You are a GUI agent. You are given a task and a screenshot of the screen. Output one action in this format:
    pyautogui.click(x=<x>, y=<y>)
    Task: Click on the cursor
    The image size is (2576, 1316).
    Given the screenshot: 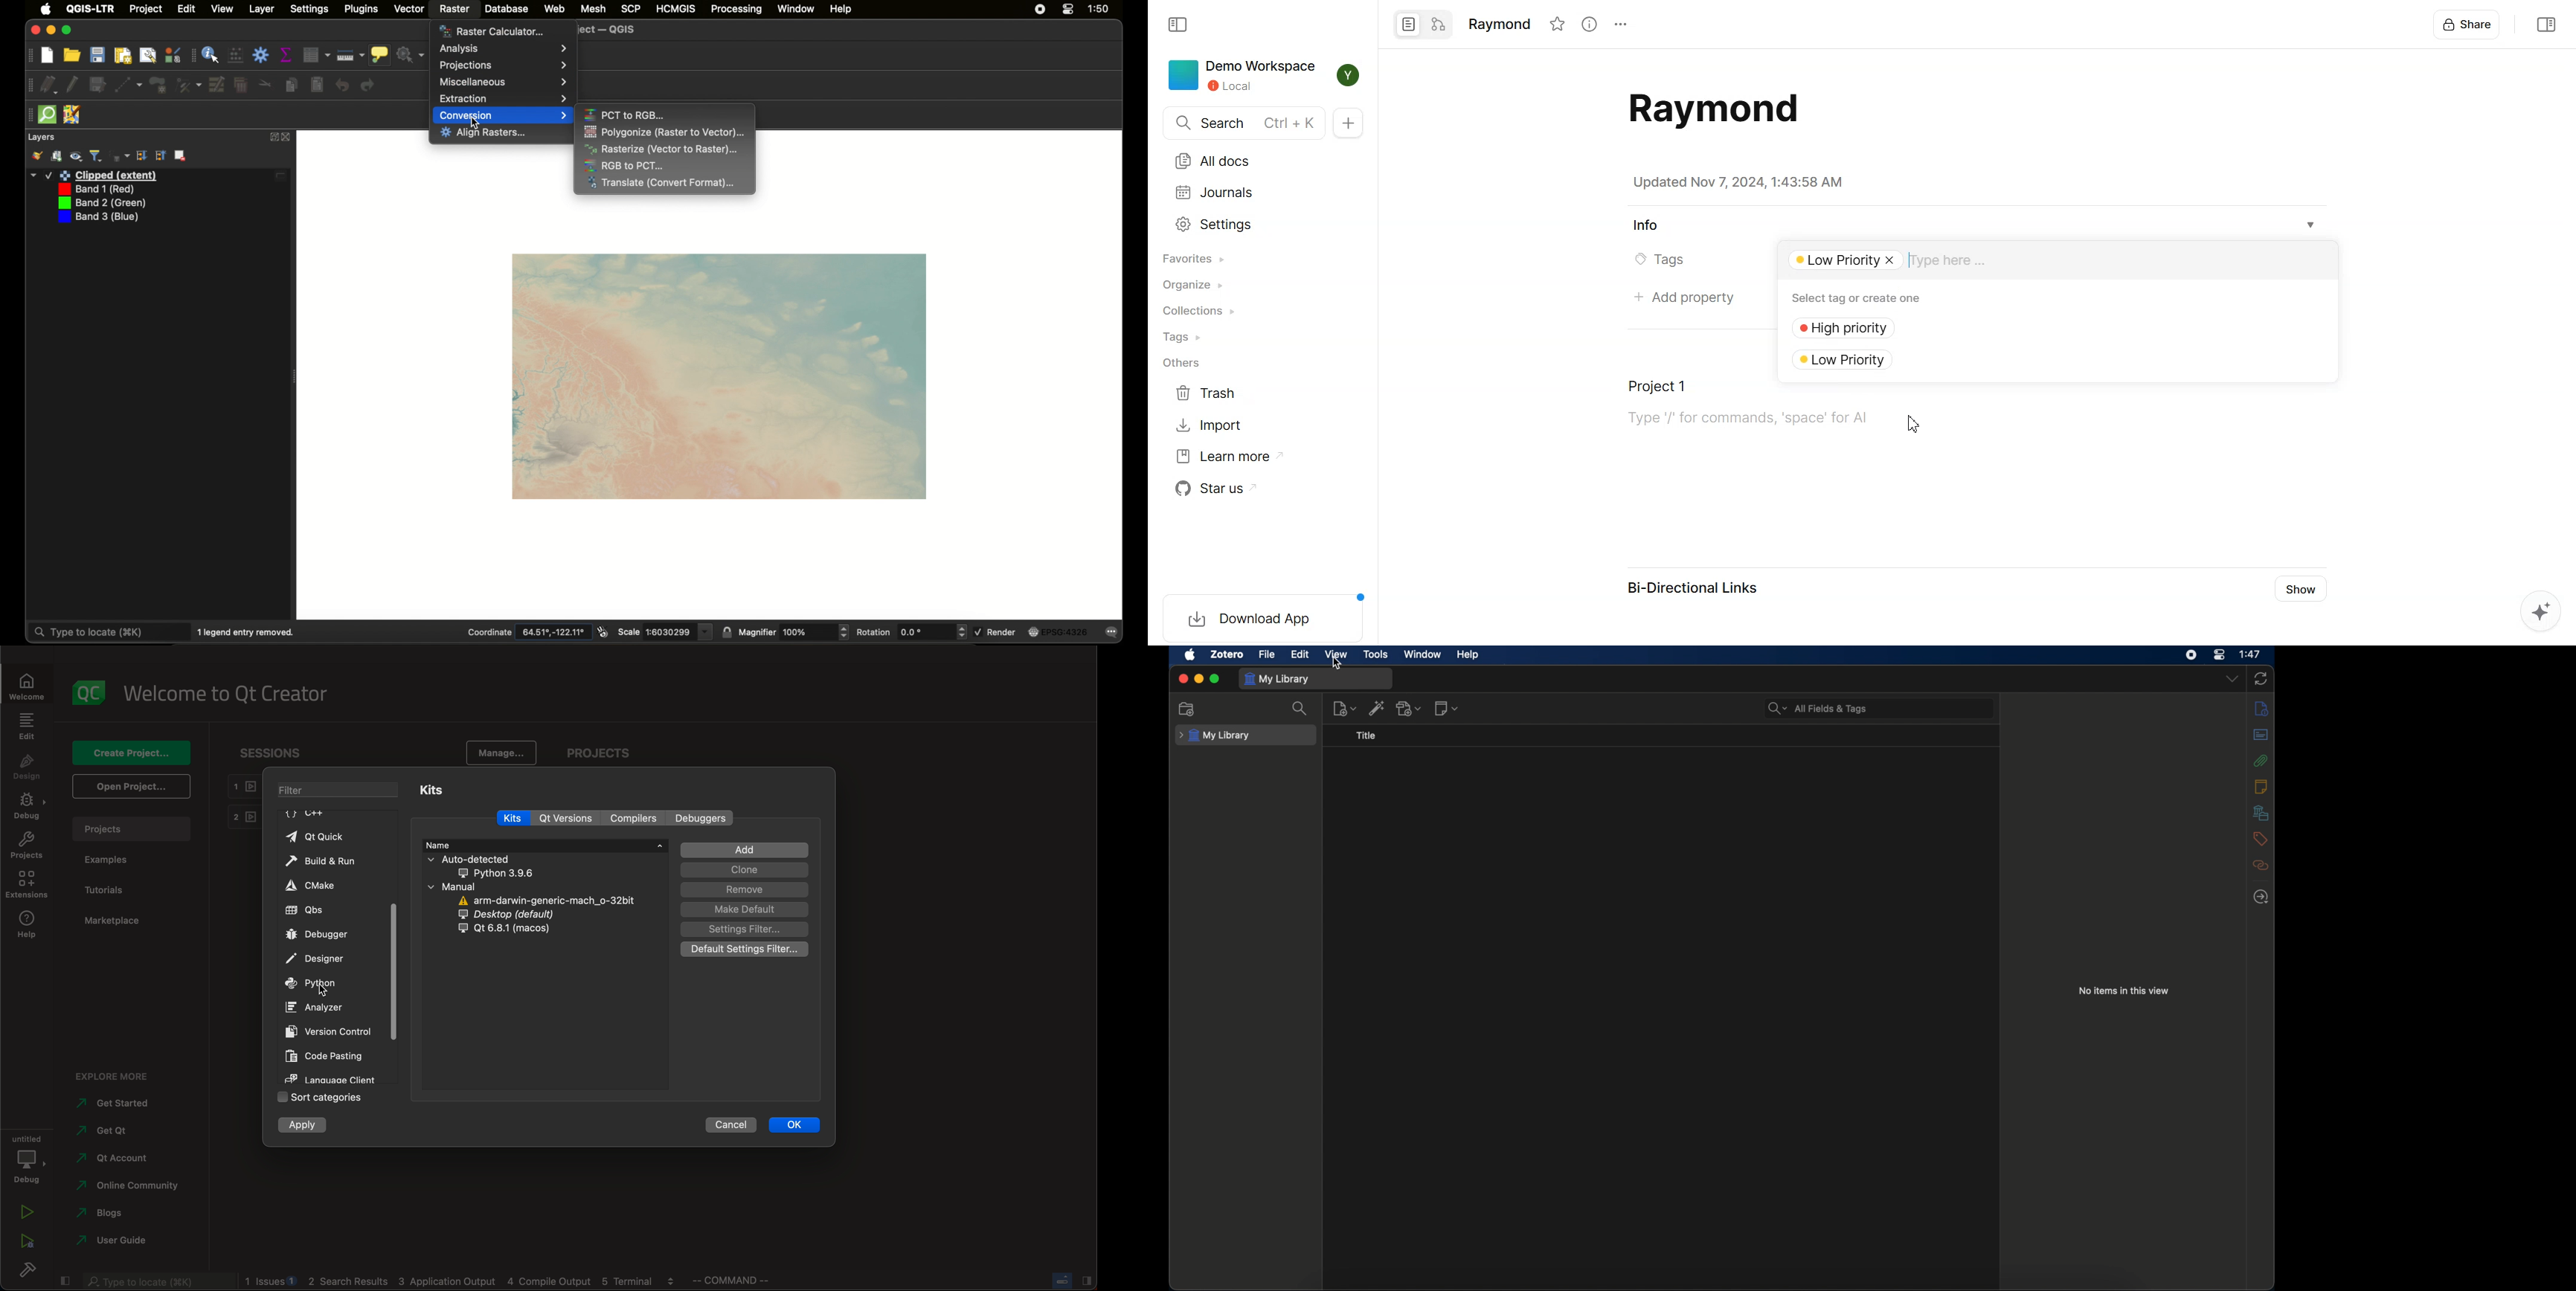 What is the action you would take?
    pyautogui.click(x=476, y=122)
    